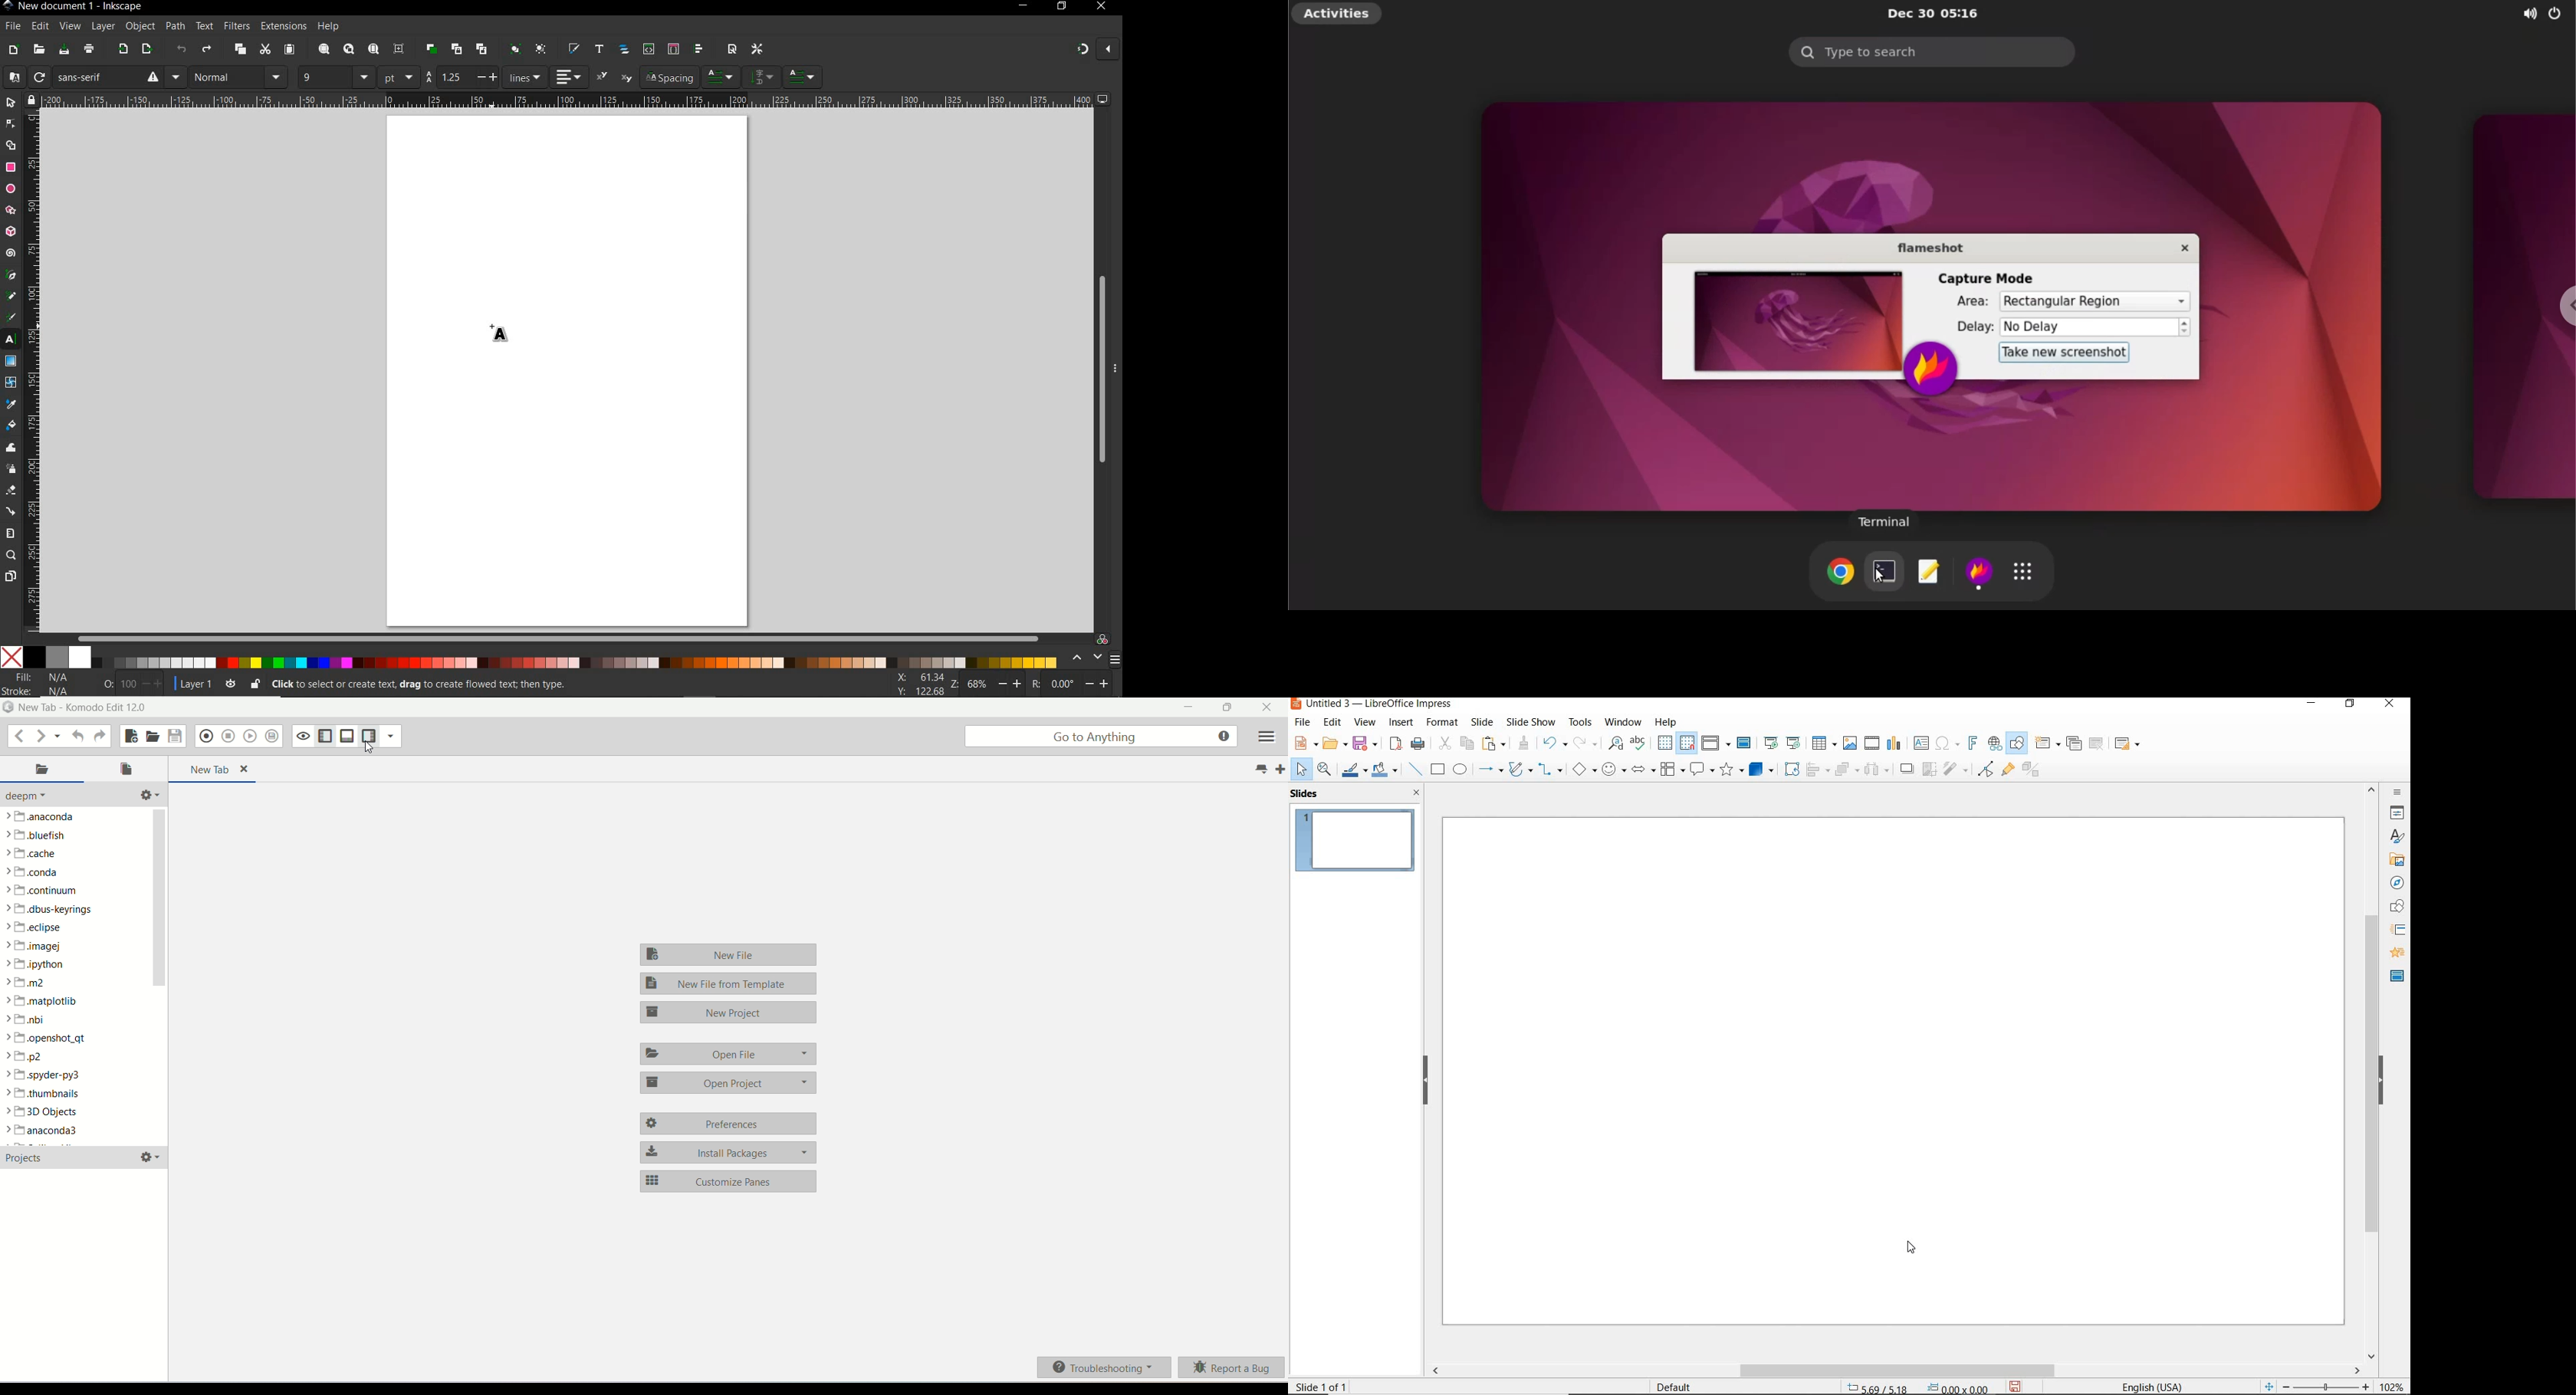 This screenshot has width=2576, height=1400. What do you see at coordinates (1418, 744) in the screenshot?
I see `PRINT` at bounding box center [1418, 744].